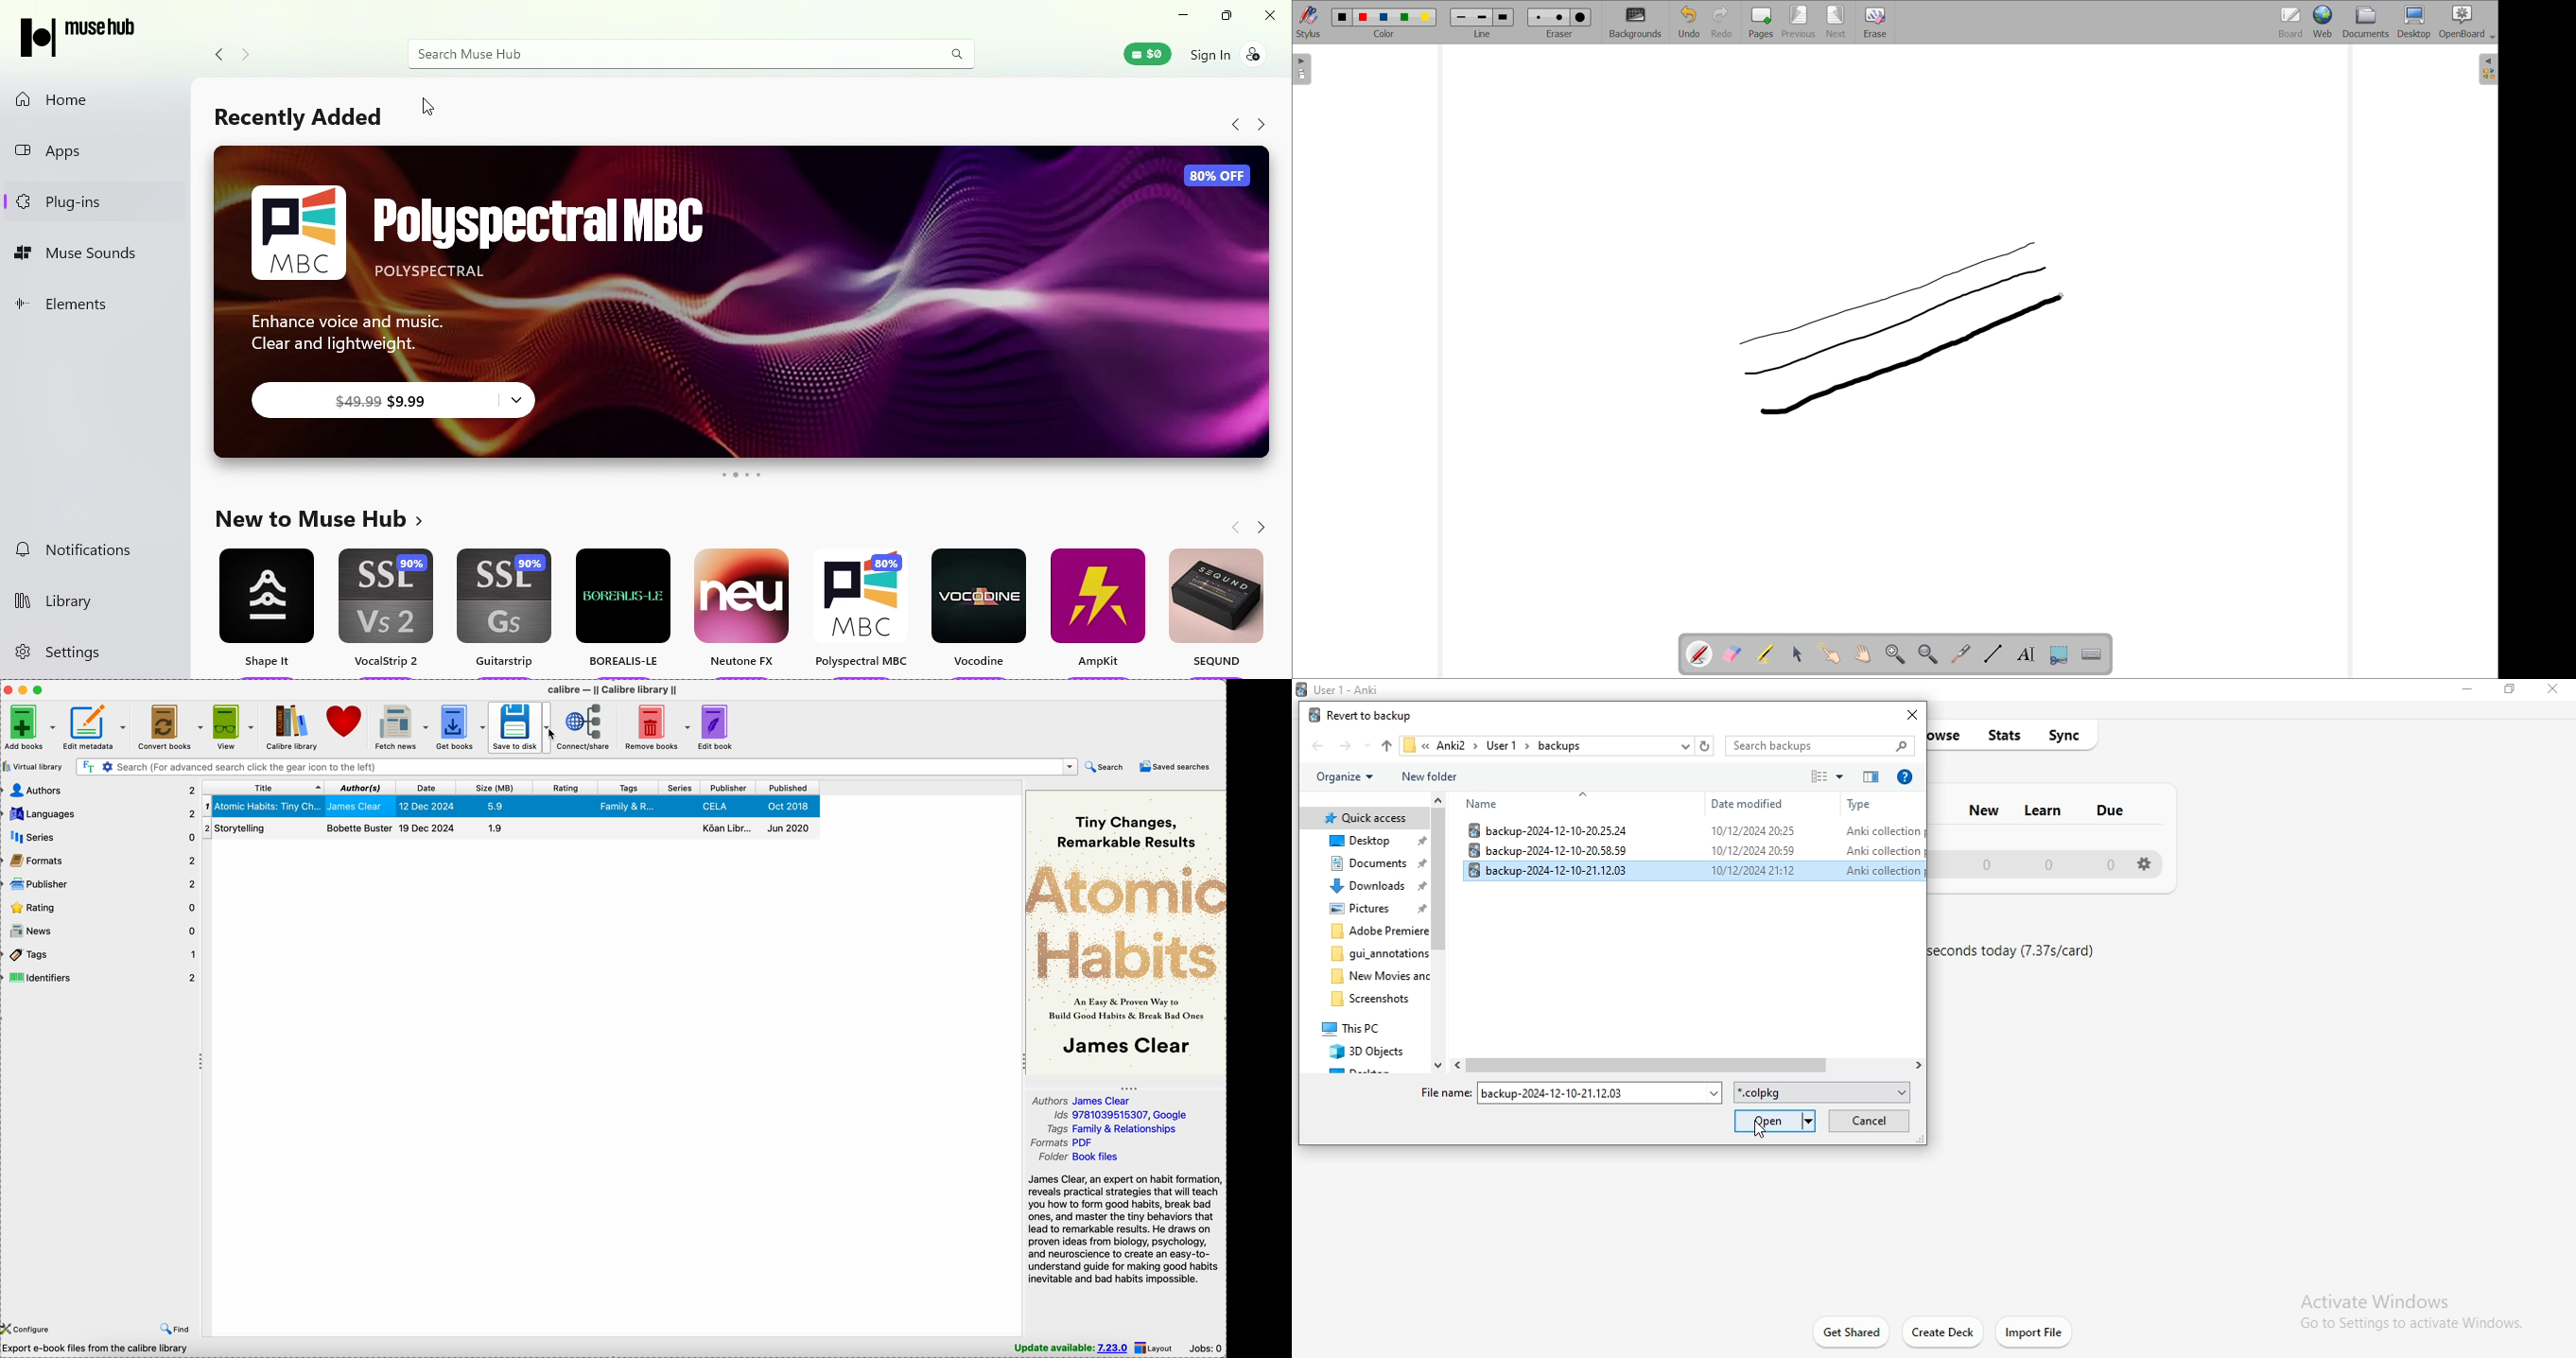 The image size is (2576, 1372). I want to click on Calibre - || Calibre library ||, so click(616, 689).